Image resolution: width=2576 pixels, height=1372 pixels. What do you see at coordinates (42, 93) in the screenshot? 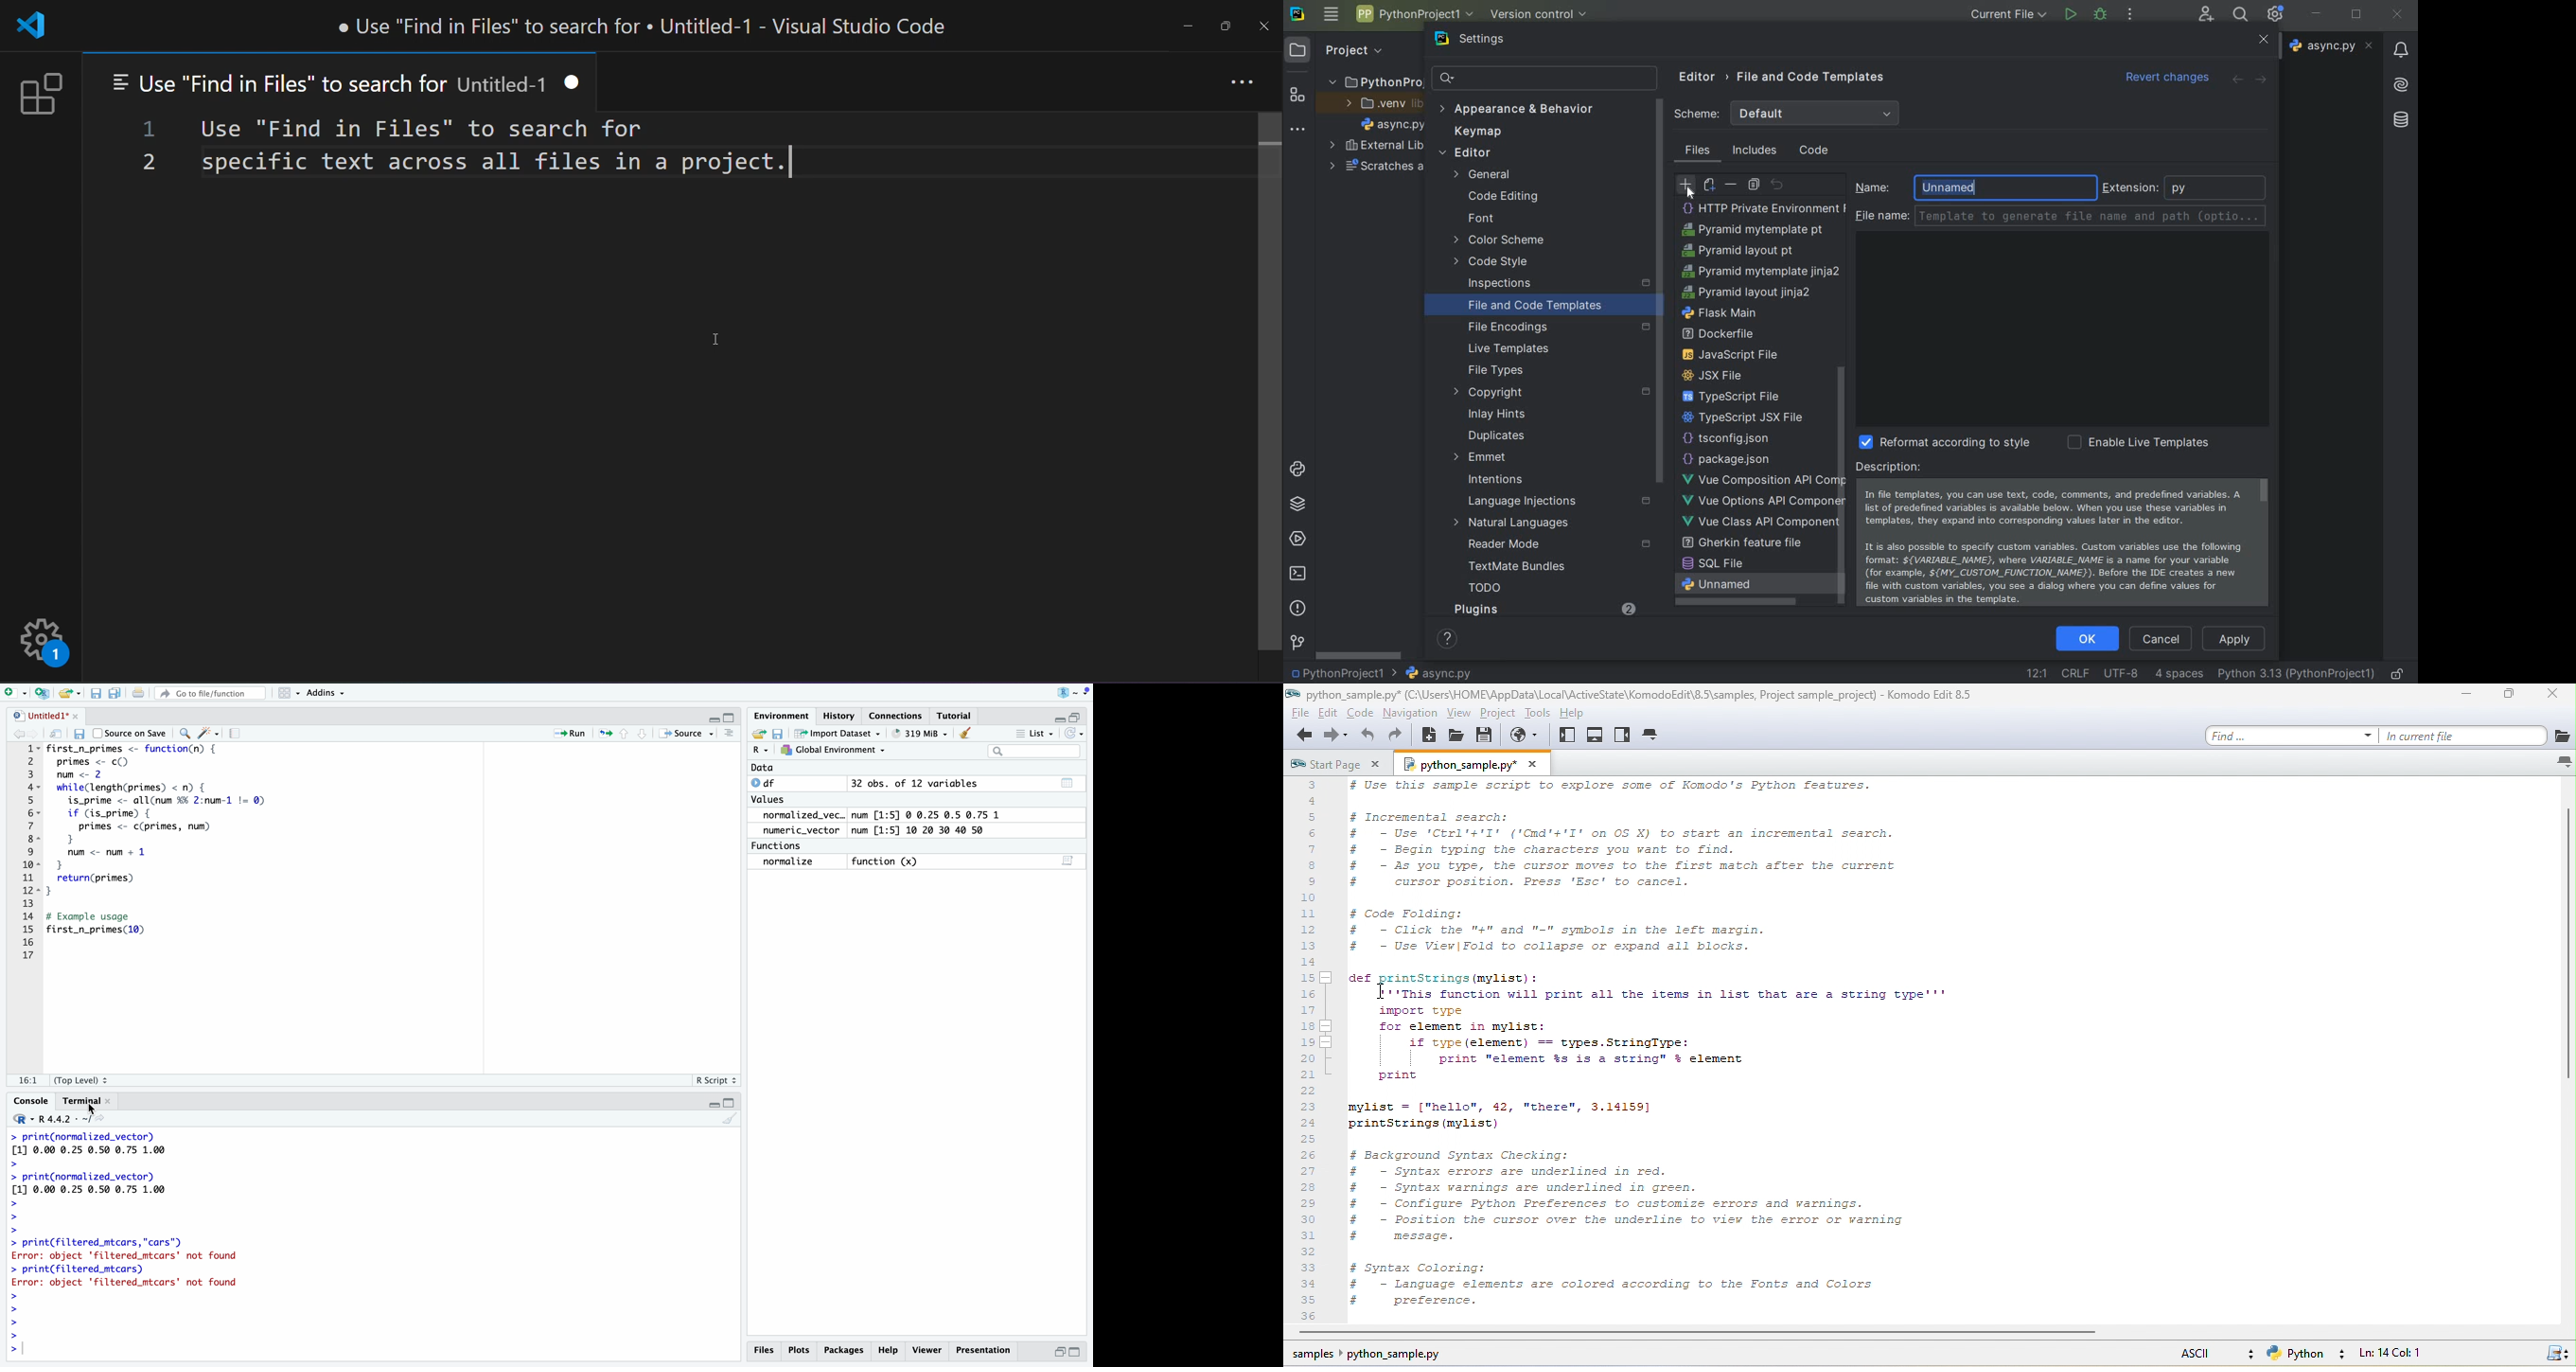
I see `extension` at bounding box center [42, 93].